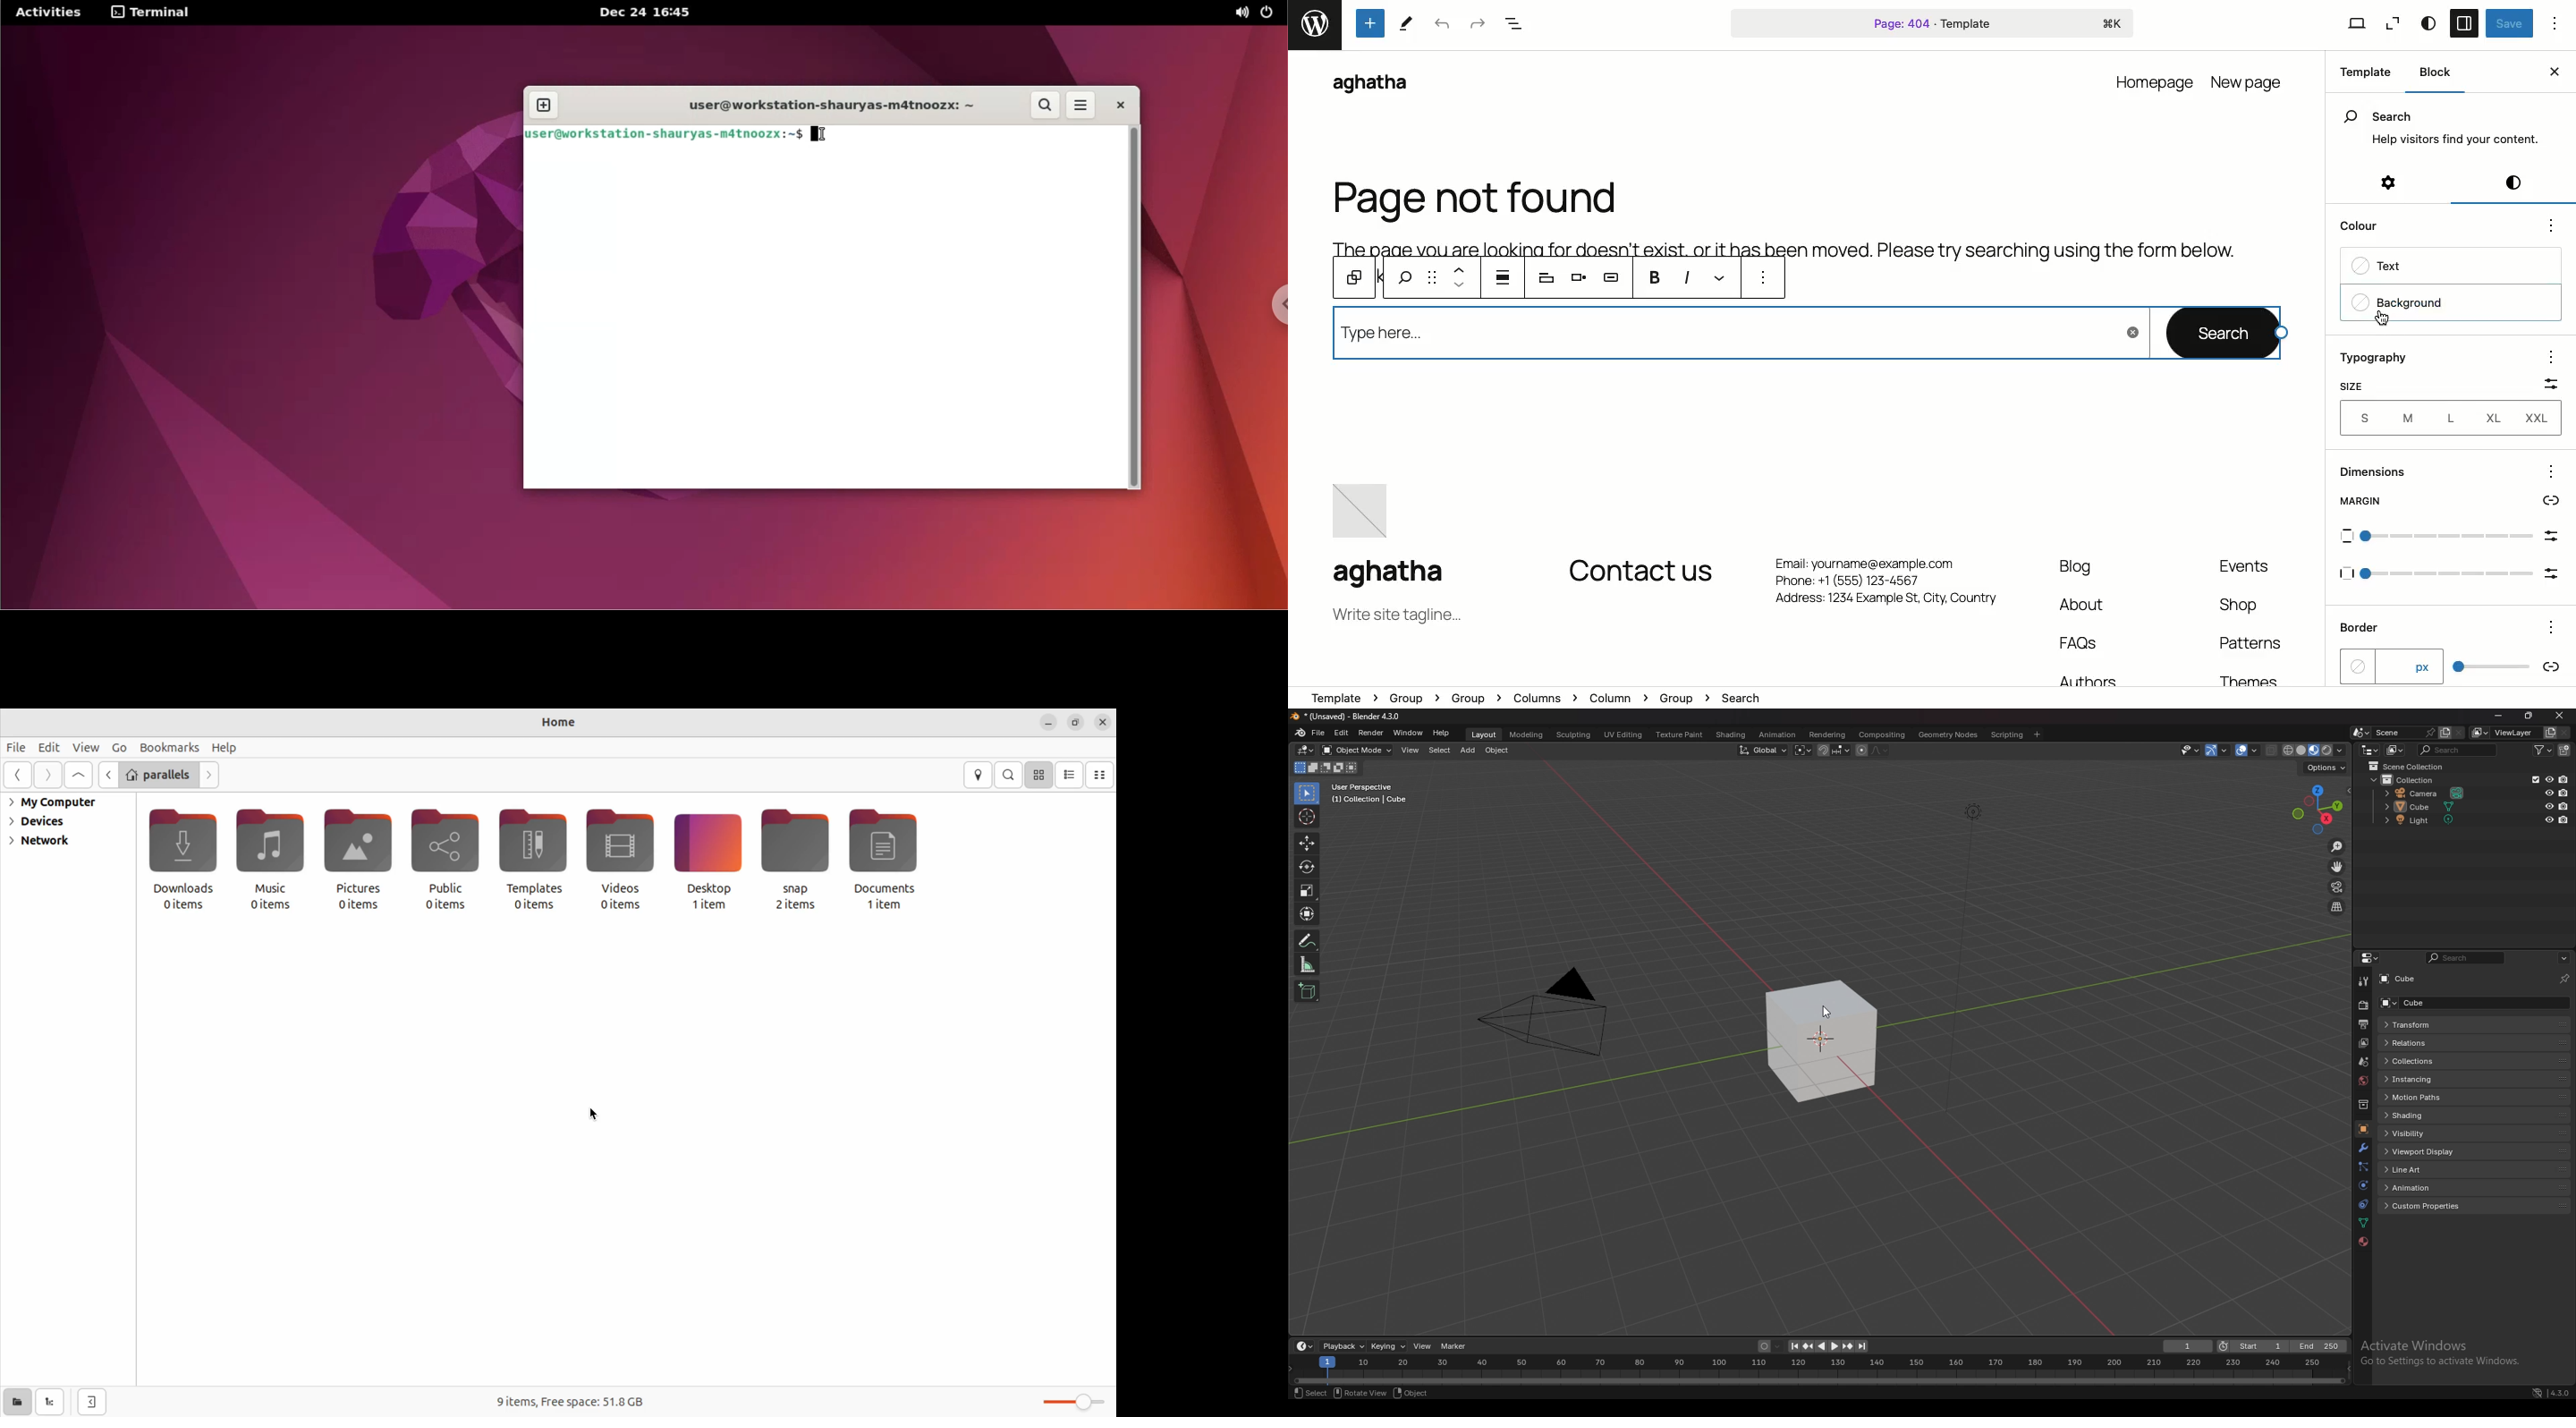 The height and width of the screenshot is (1428, 2576). Describe the element at coordinates (1314, 25) in the screenshot. I see `word press logo` at that location.